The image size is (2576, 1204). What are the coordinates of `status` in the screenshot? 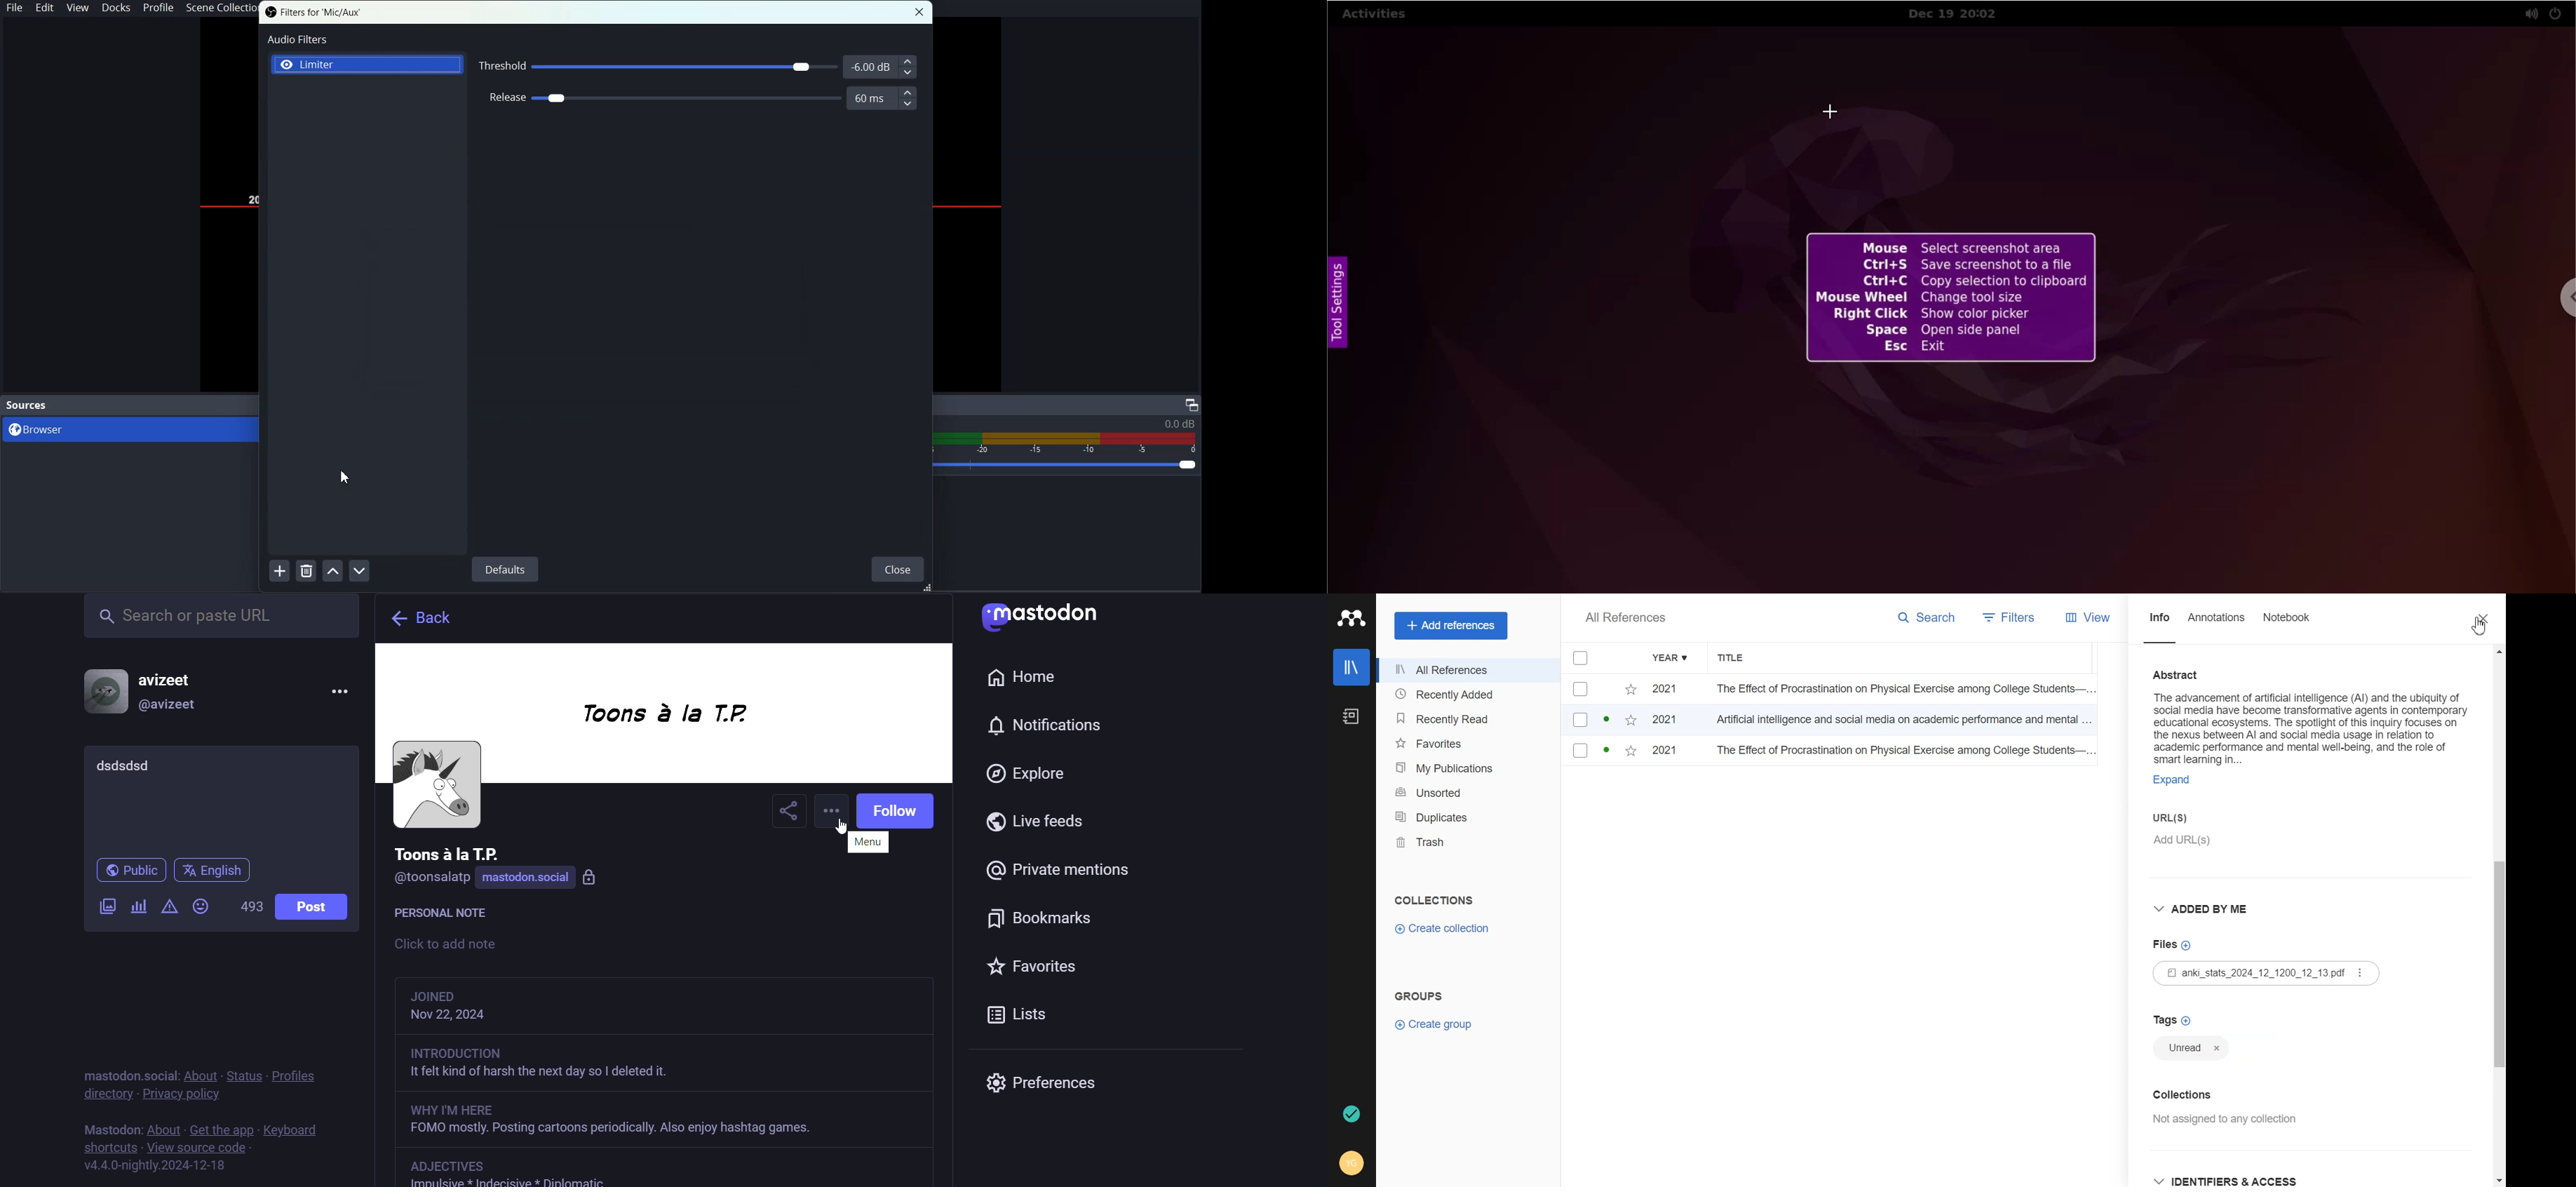 It's located at (244, 1068).